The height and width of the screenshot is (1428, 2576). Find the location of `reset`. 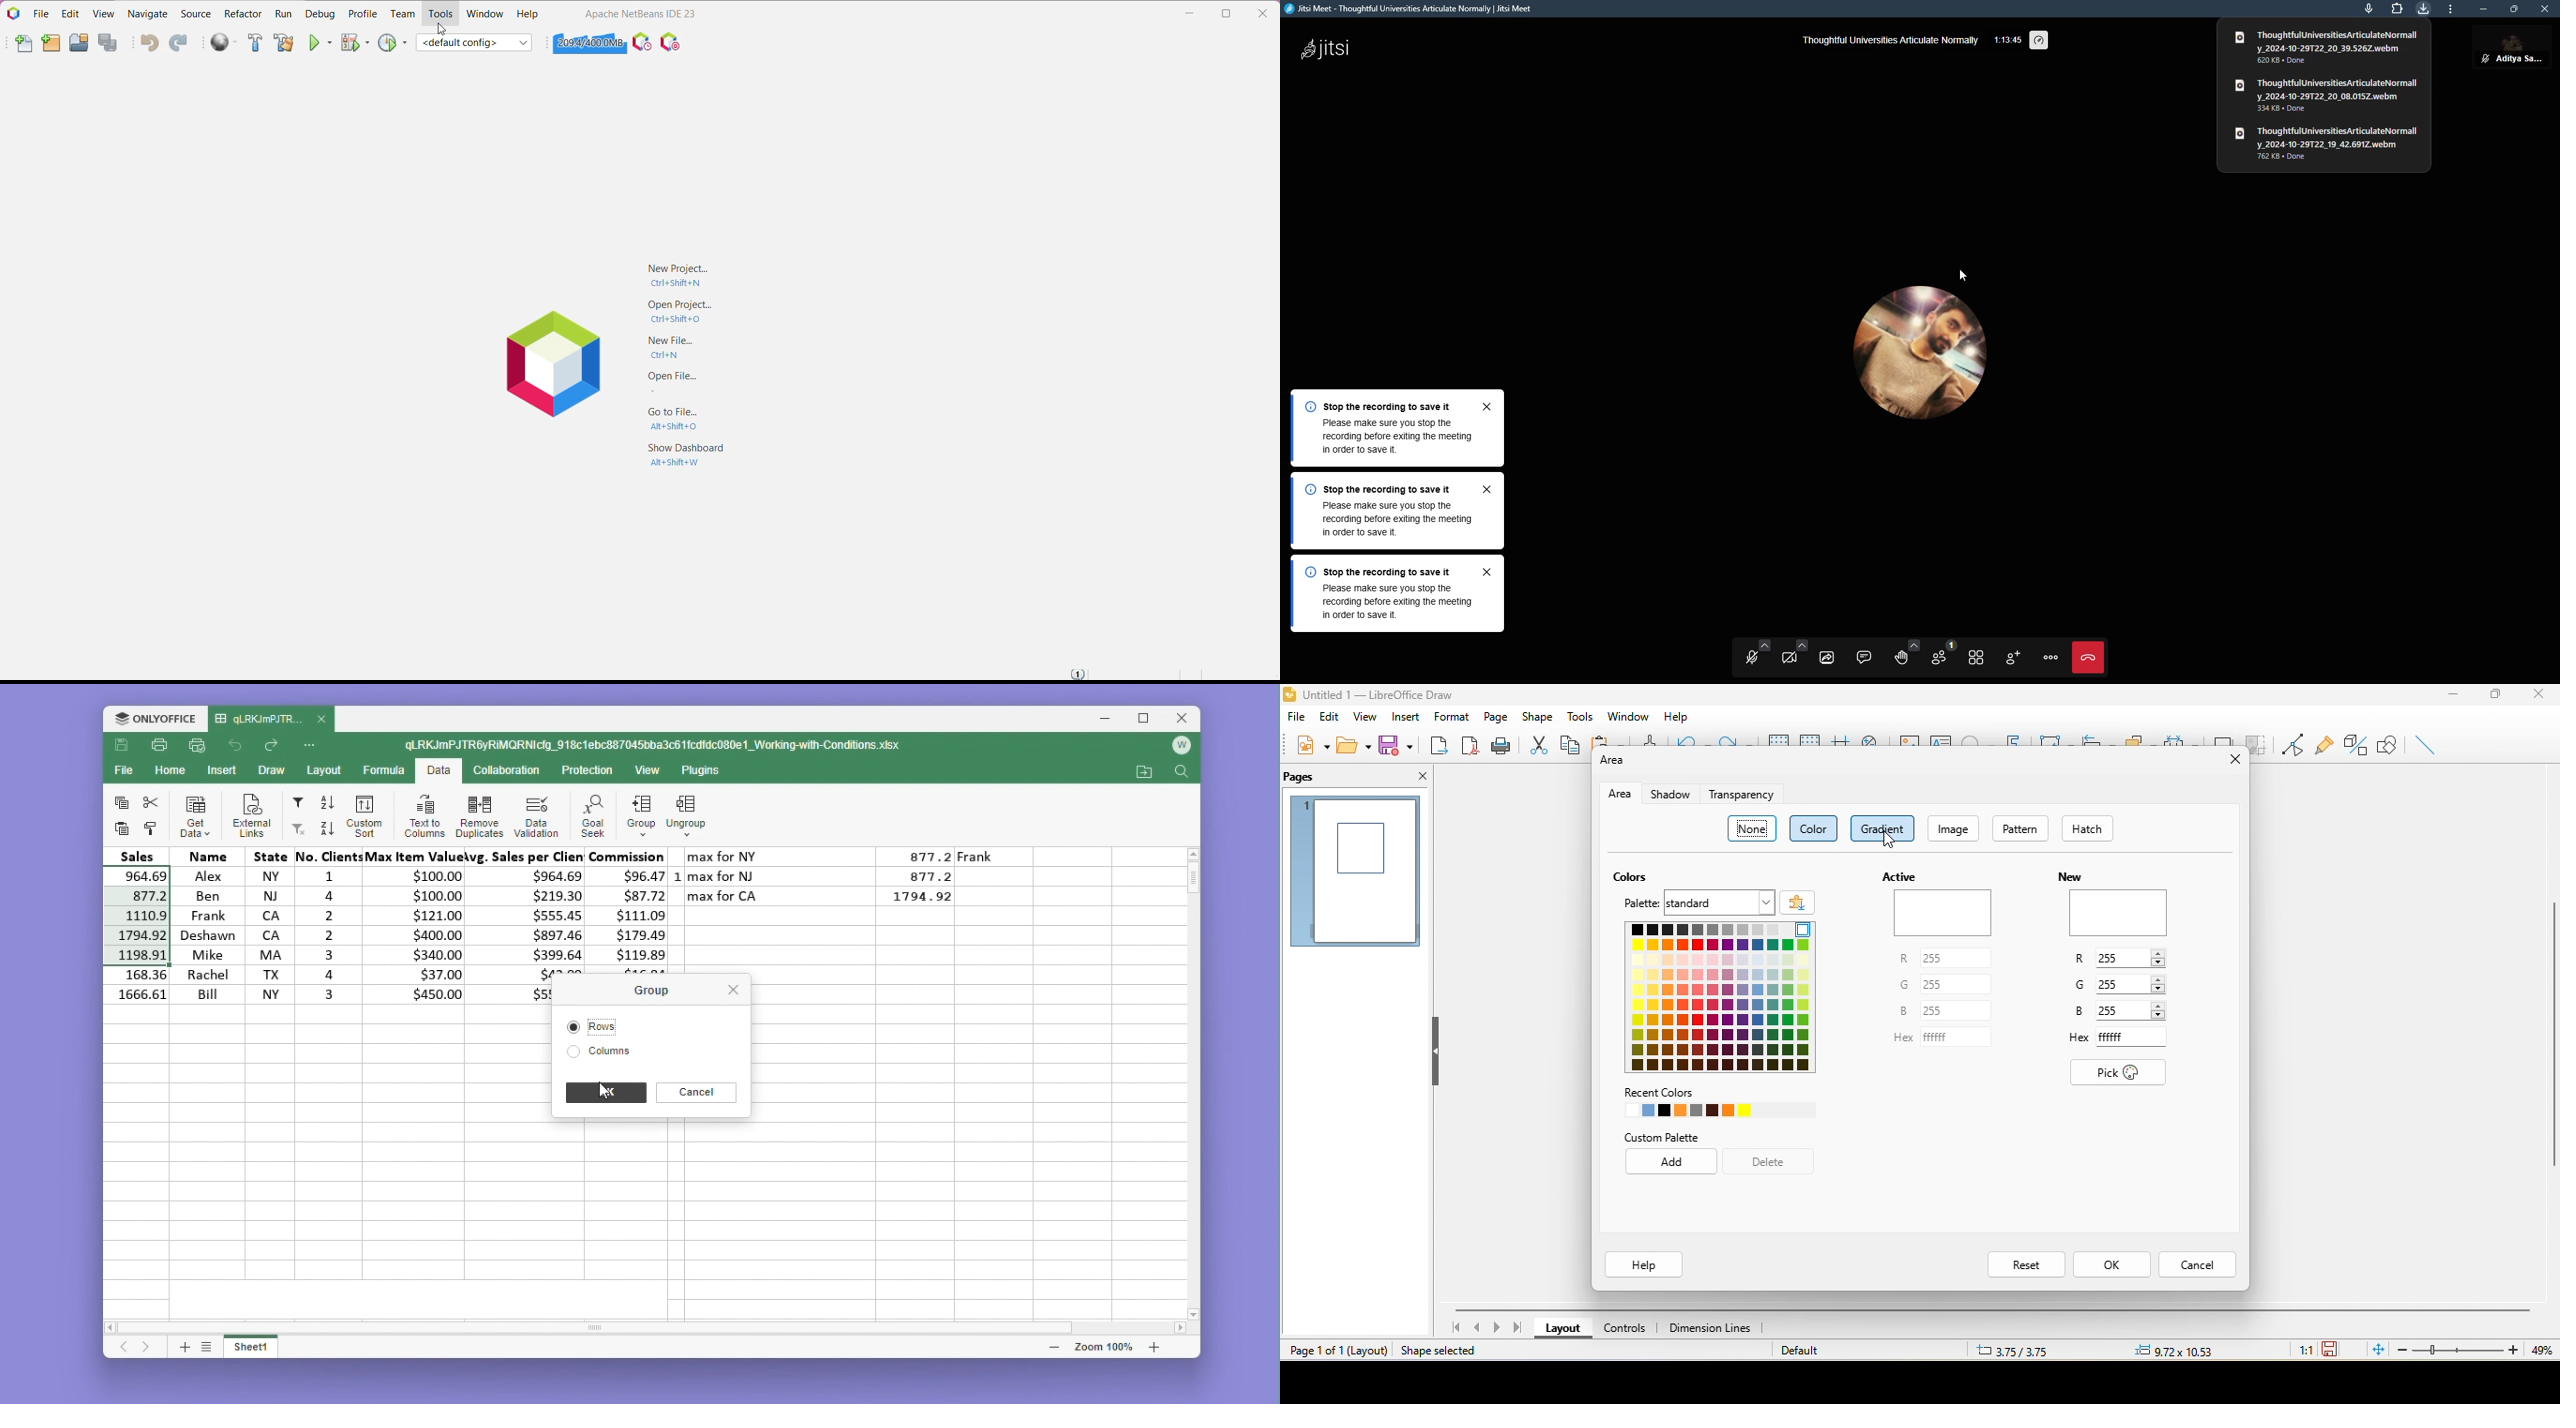

reset is located at coordinates (2026, 1267).